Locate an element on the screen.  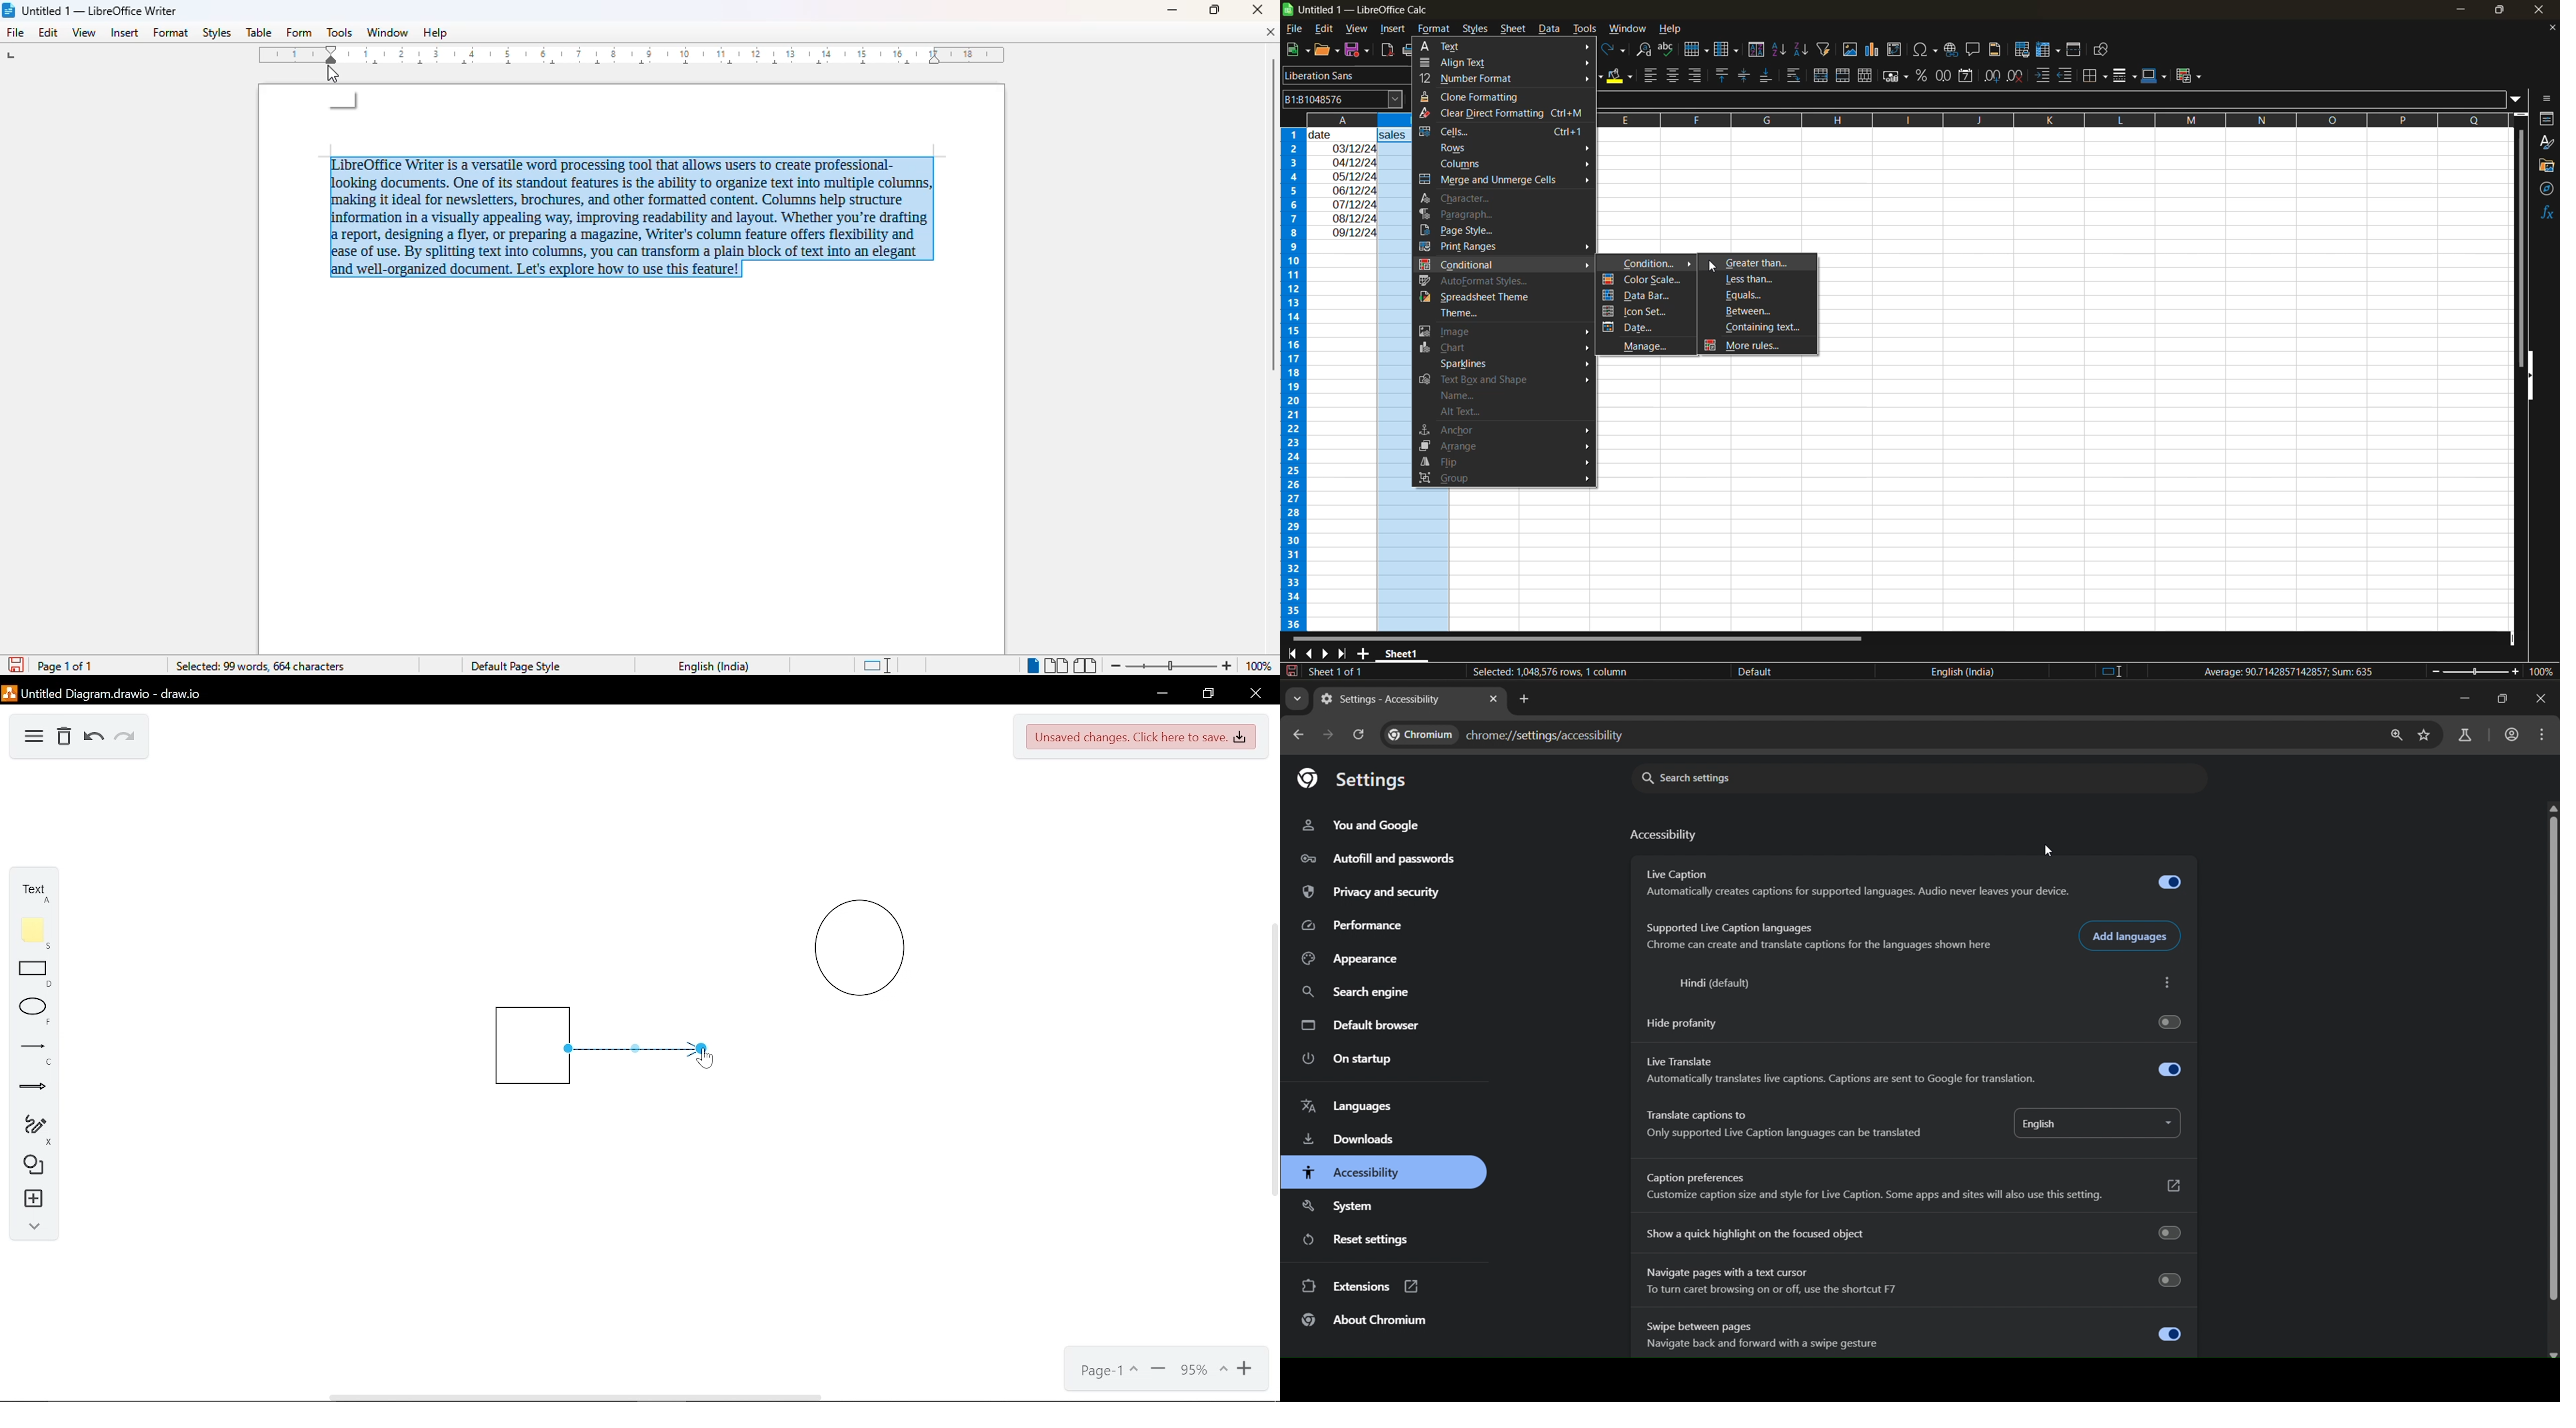
multi-page view is located at coordinates (1057, 666).